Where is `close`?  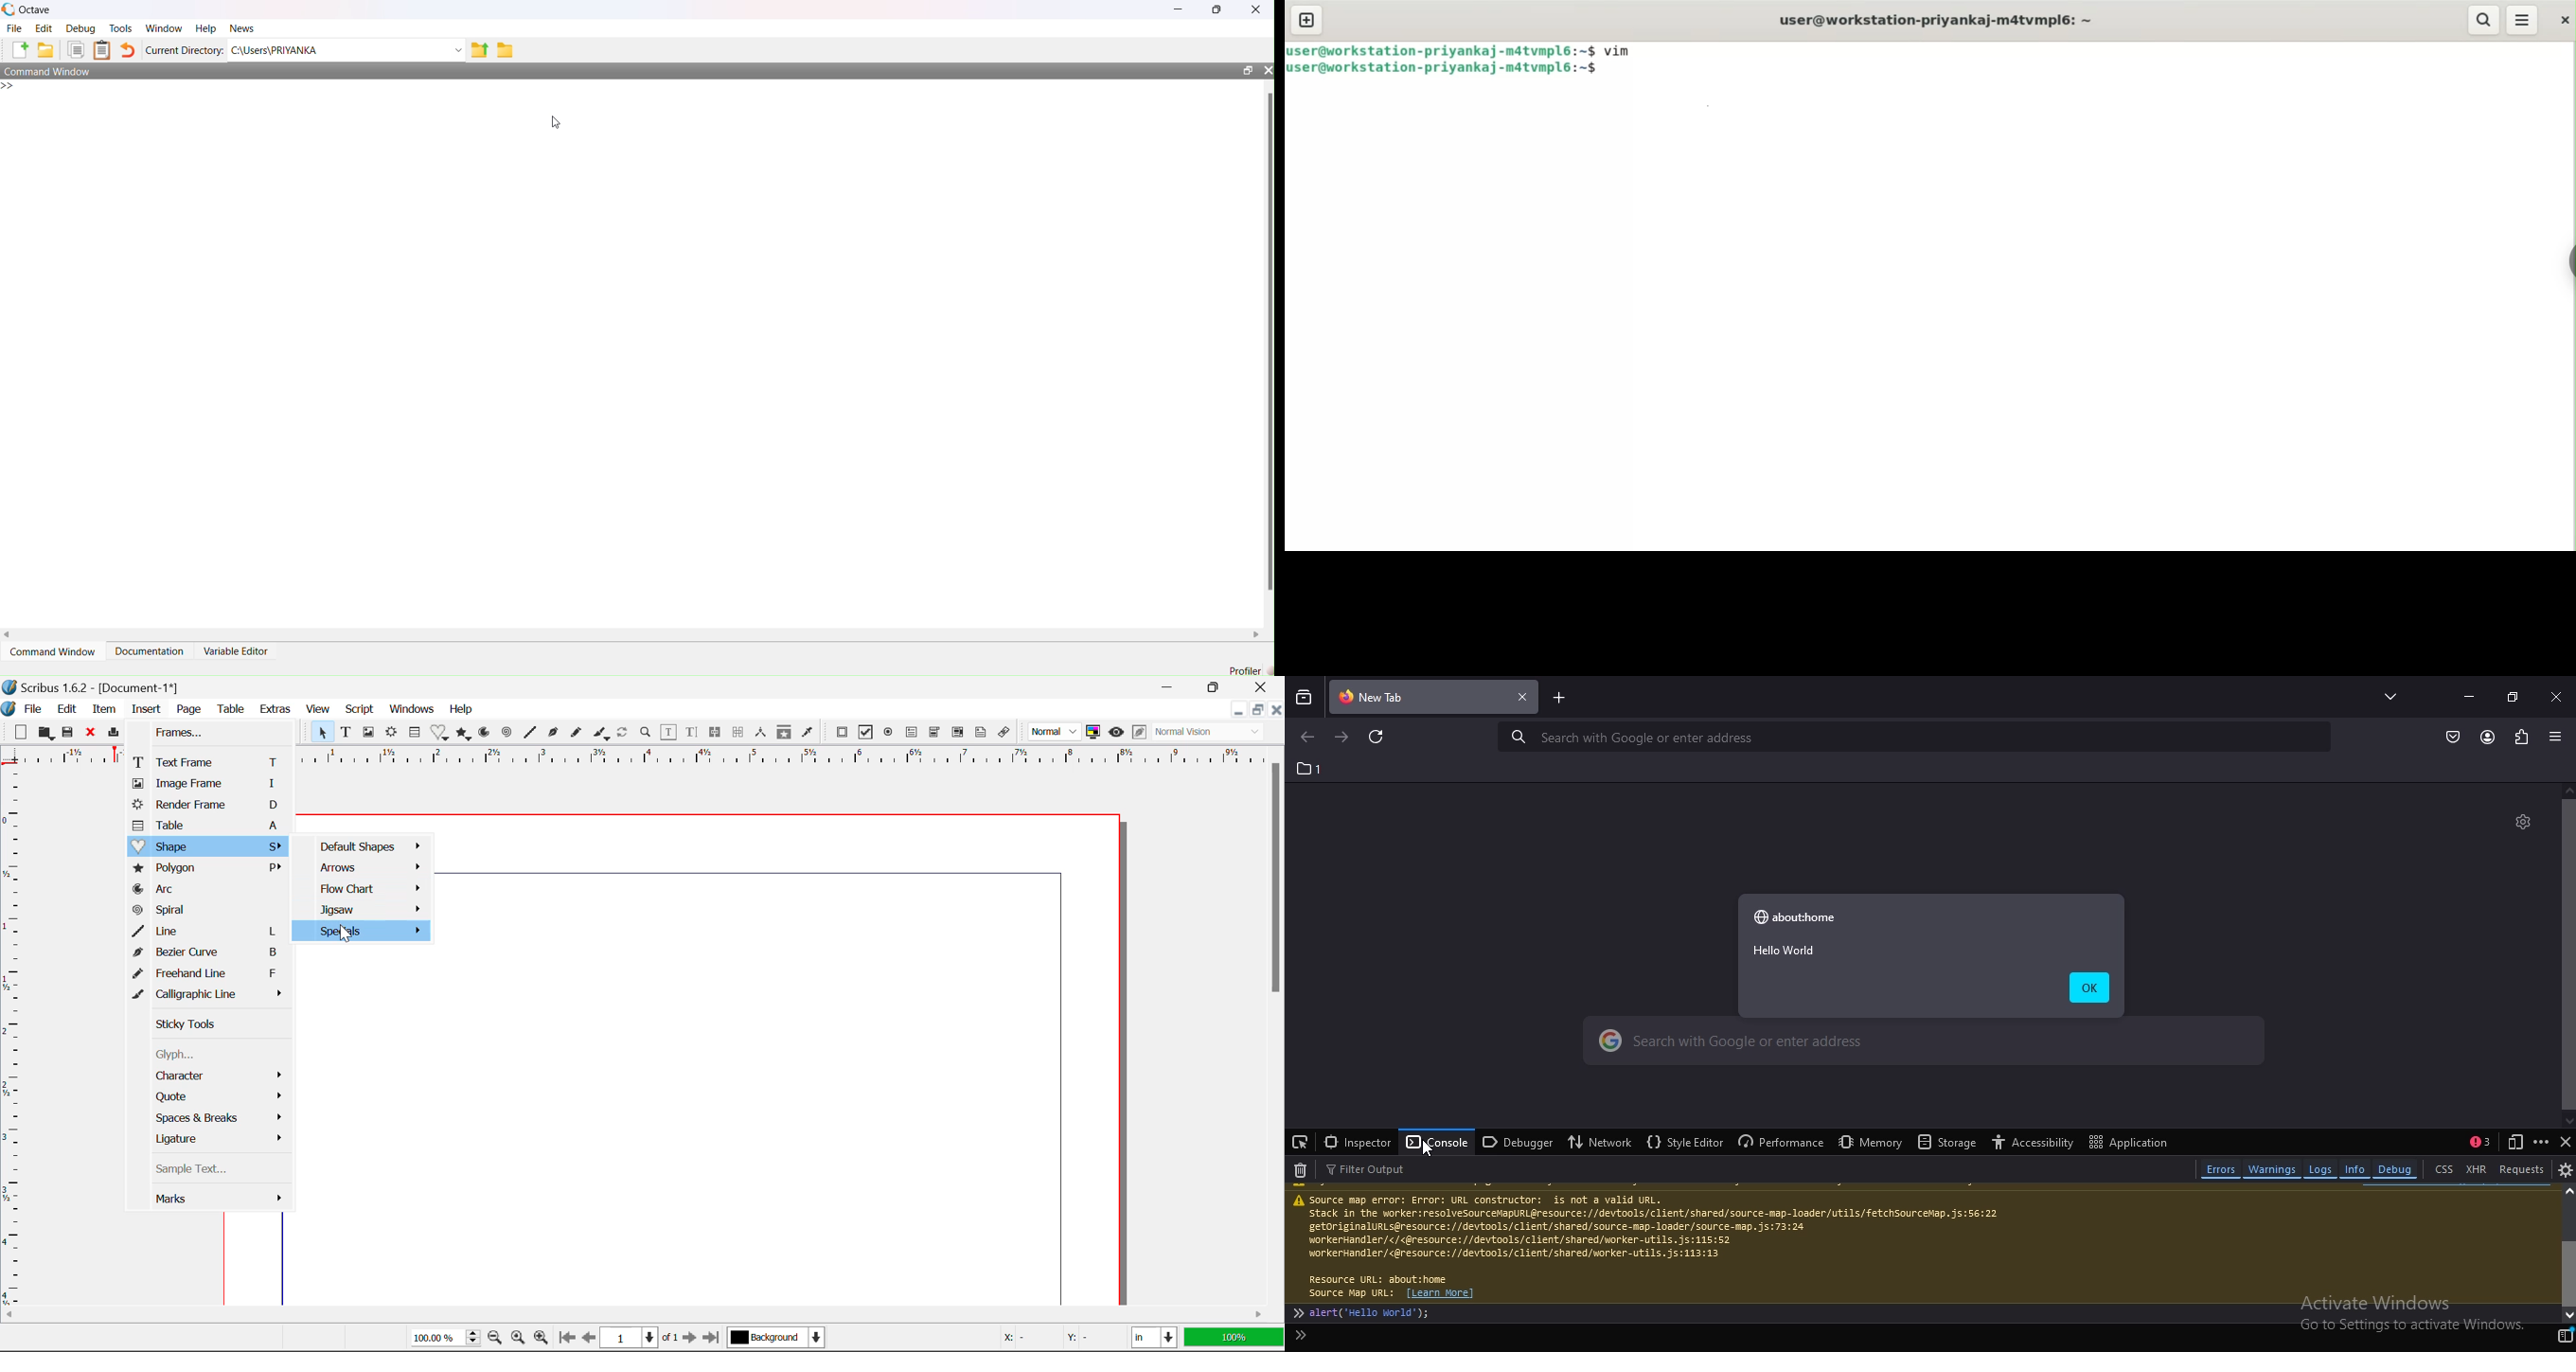
close is located at coordinates (2557, 696).